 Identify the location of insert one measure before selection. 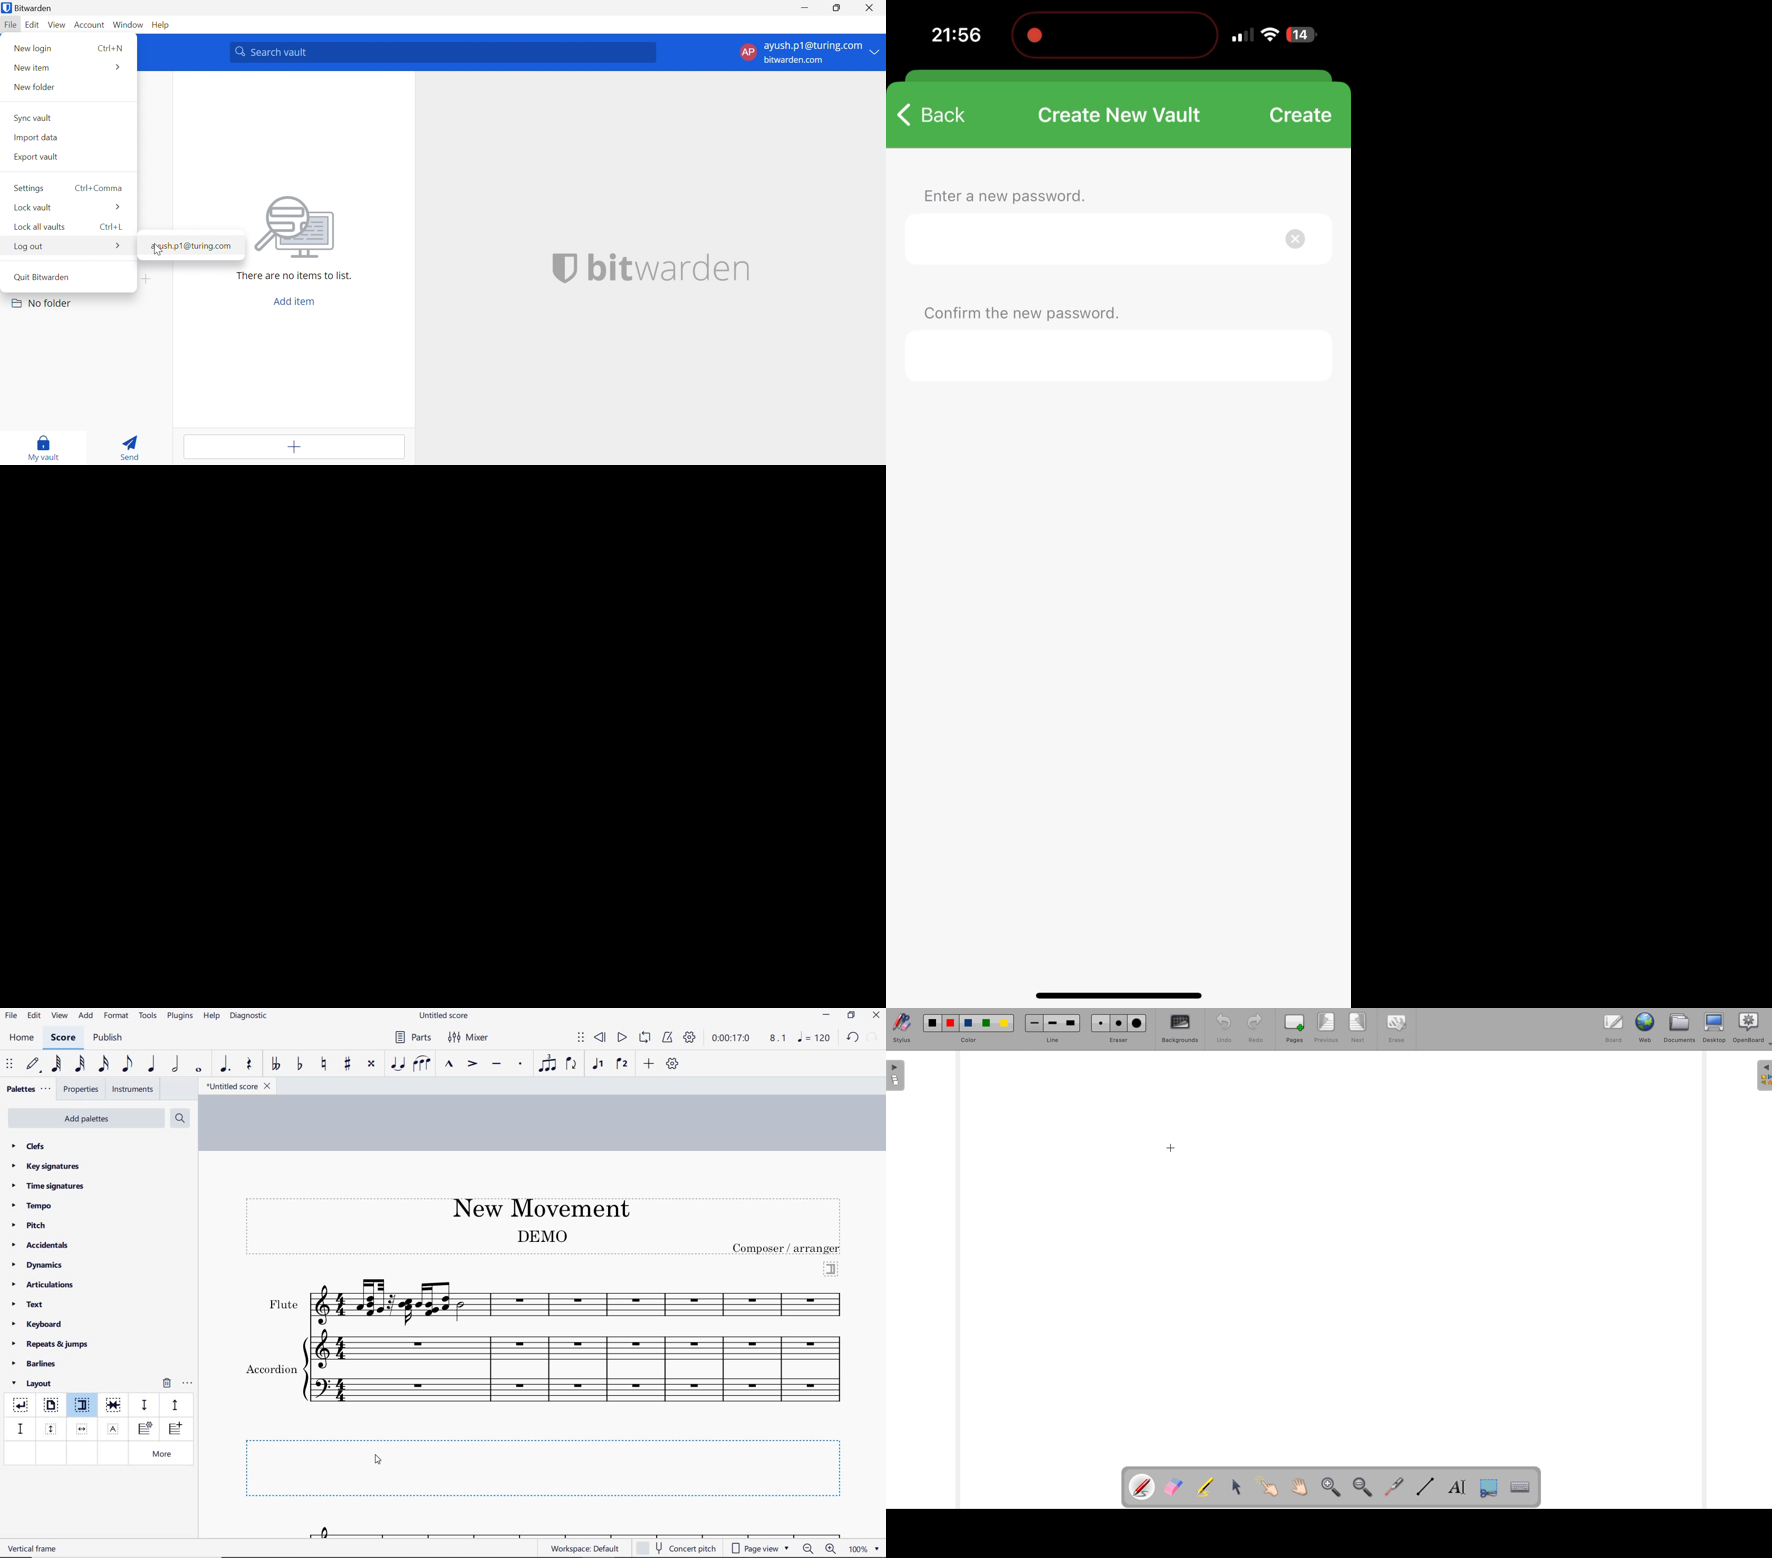
(174, 1430).